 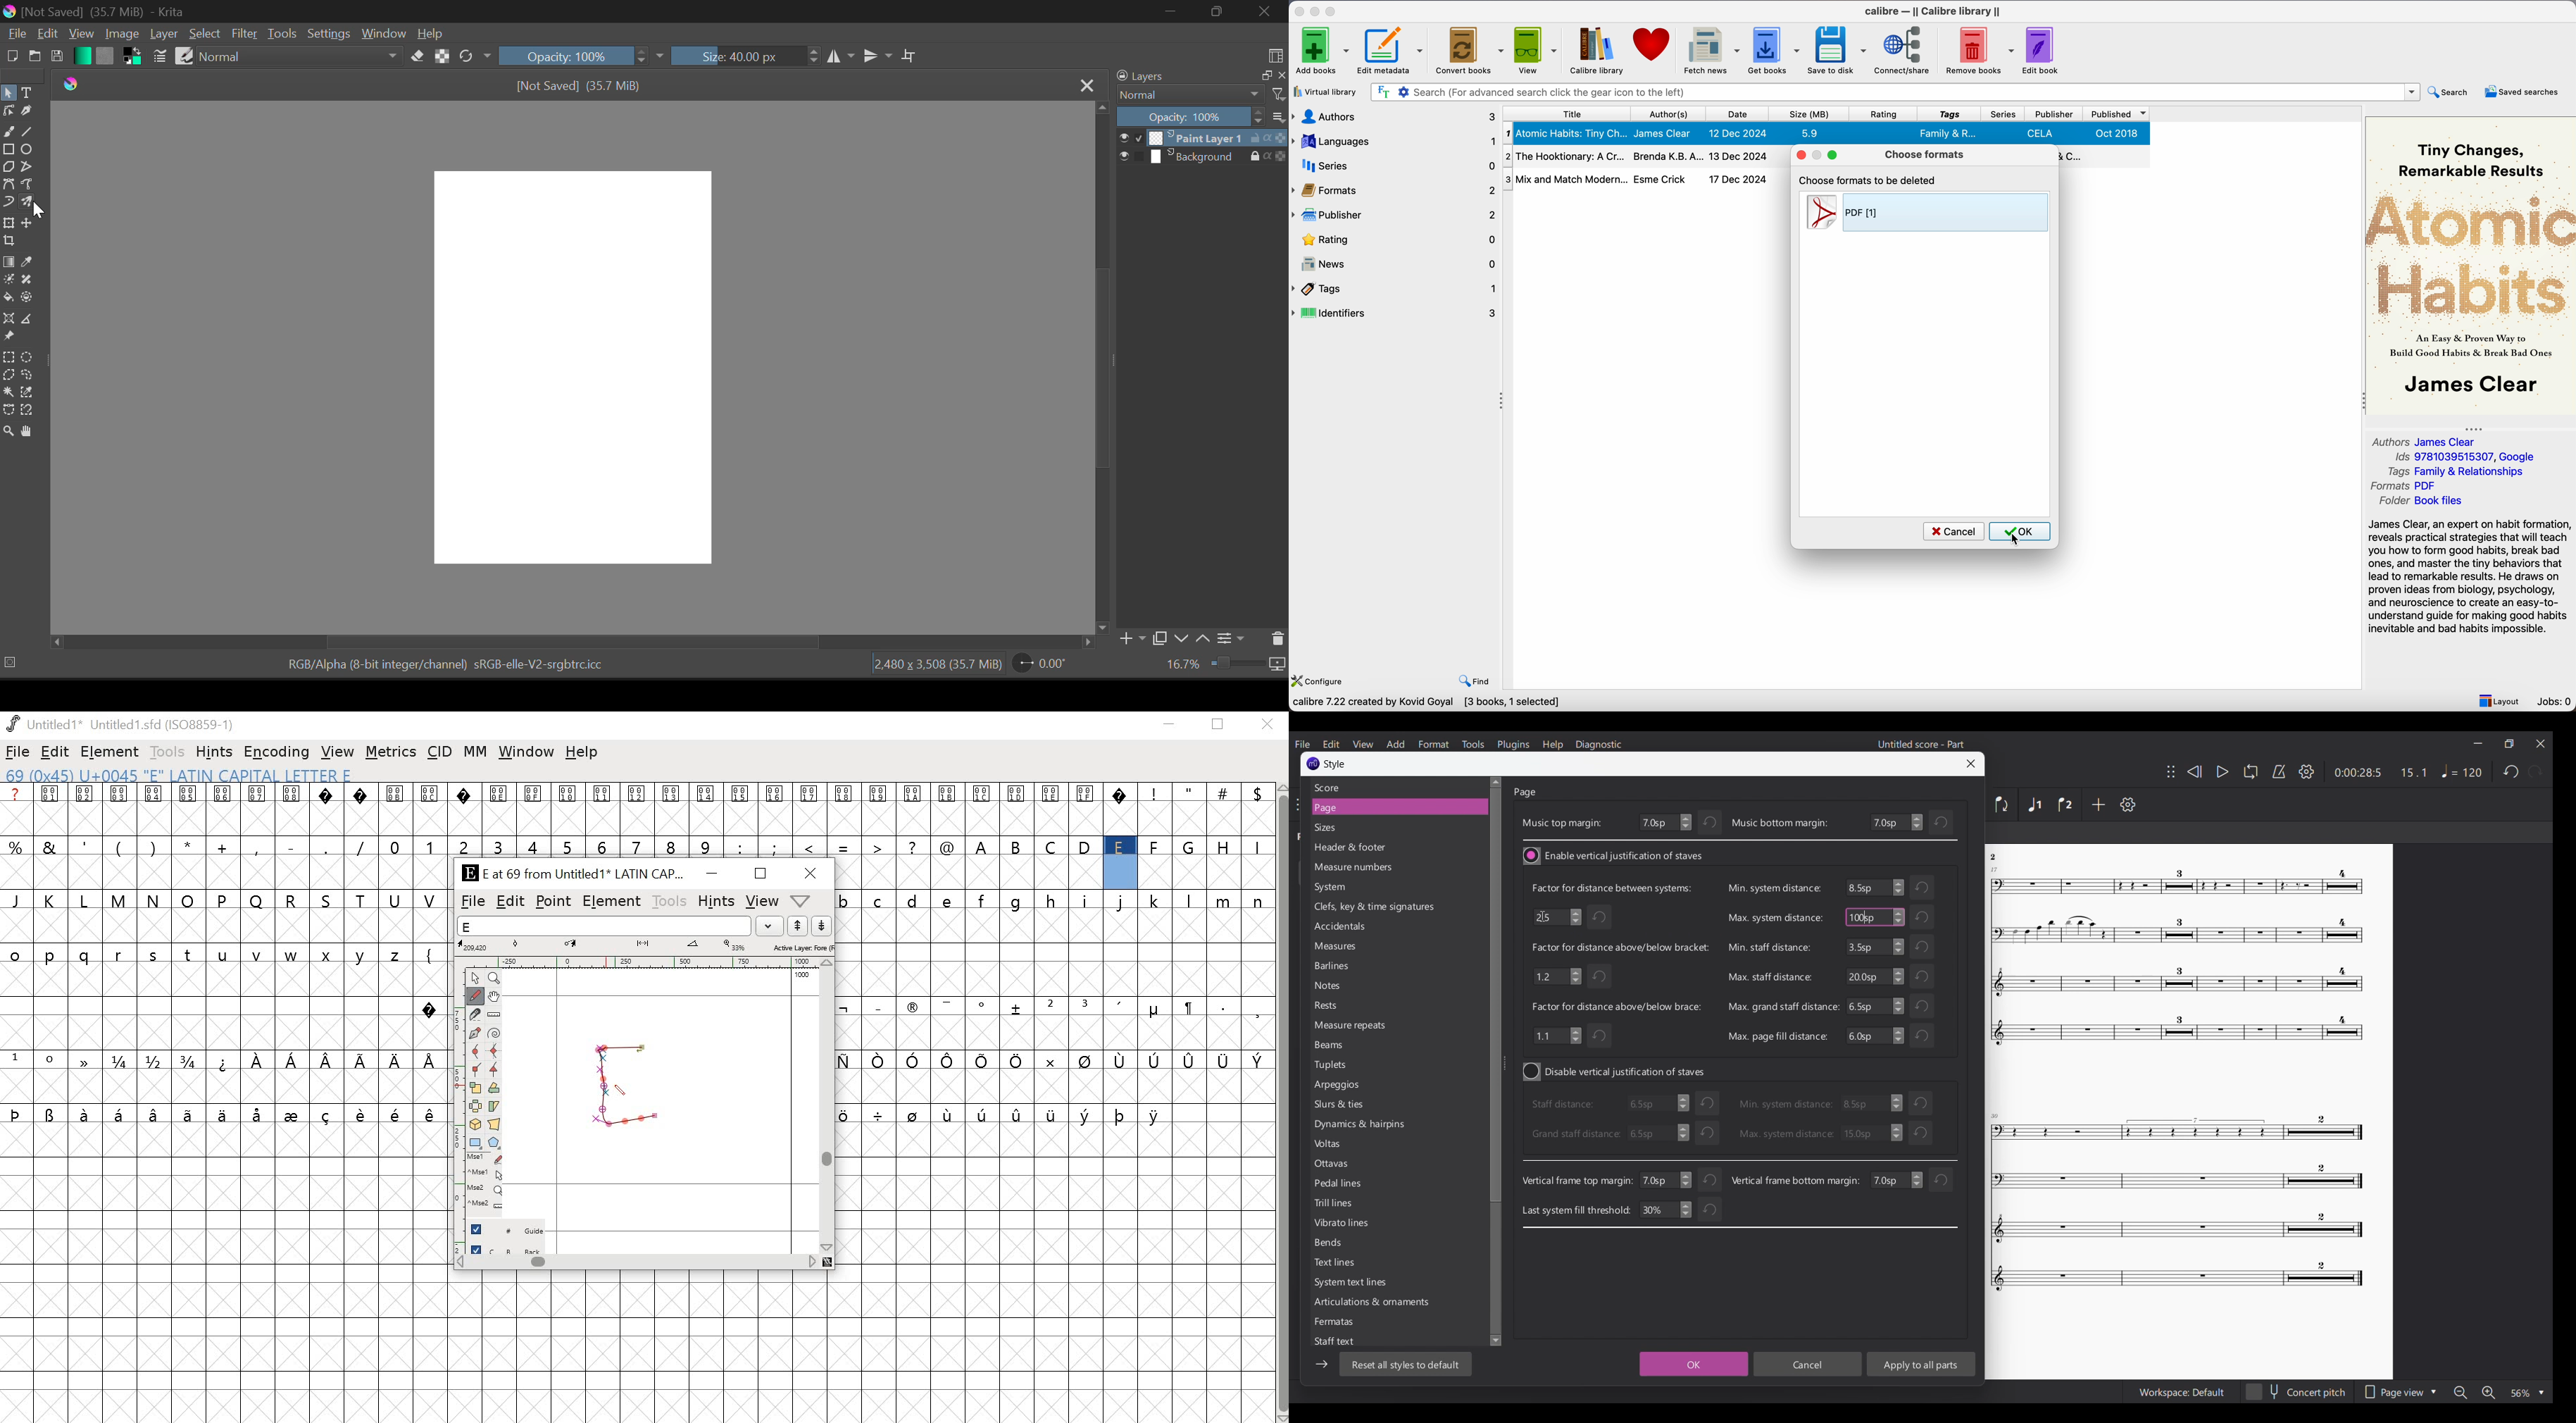 What do you see at coordinates (1927, 214) in the screenshot?
I see `PDF format` at bounding box center [1927, 214].